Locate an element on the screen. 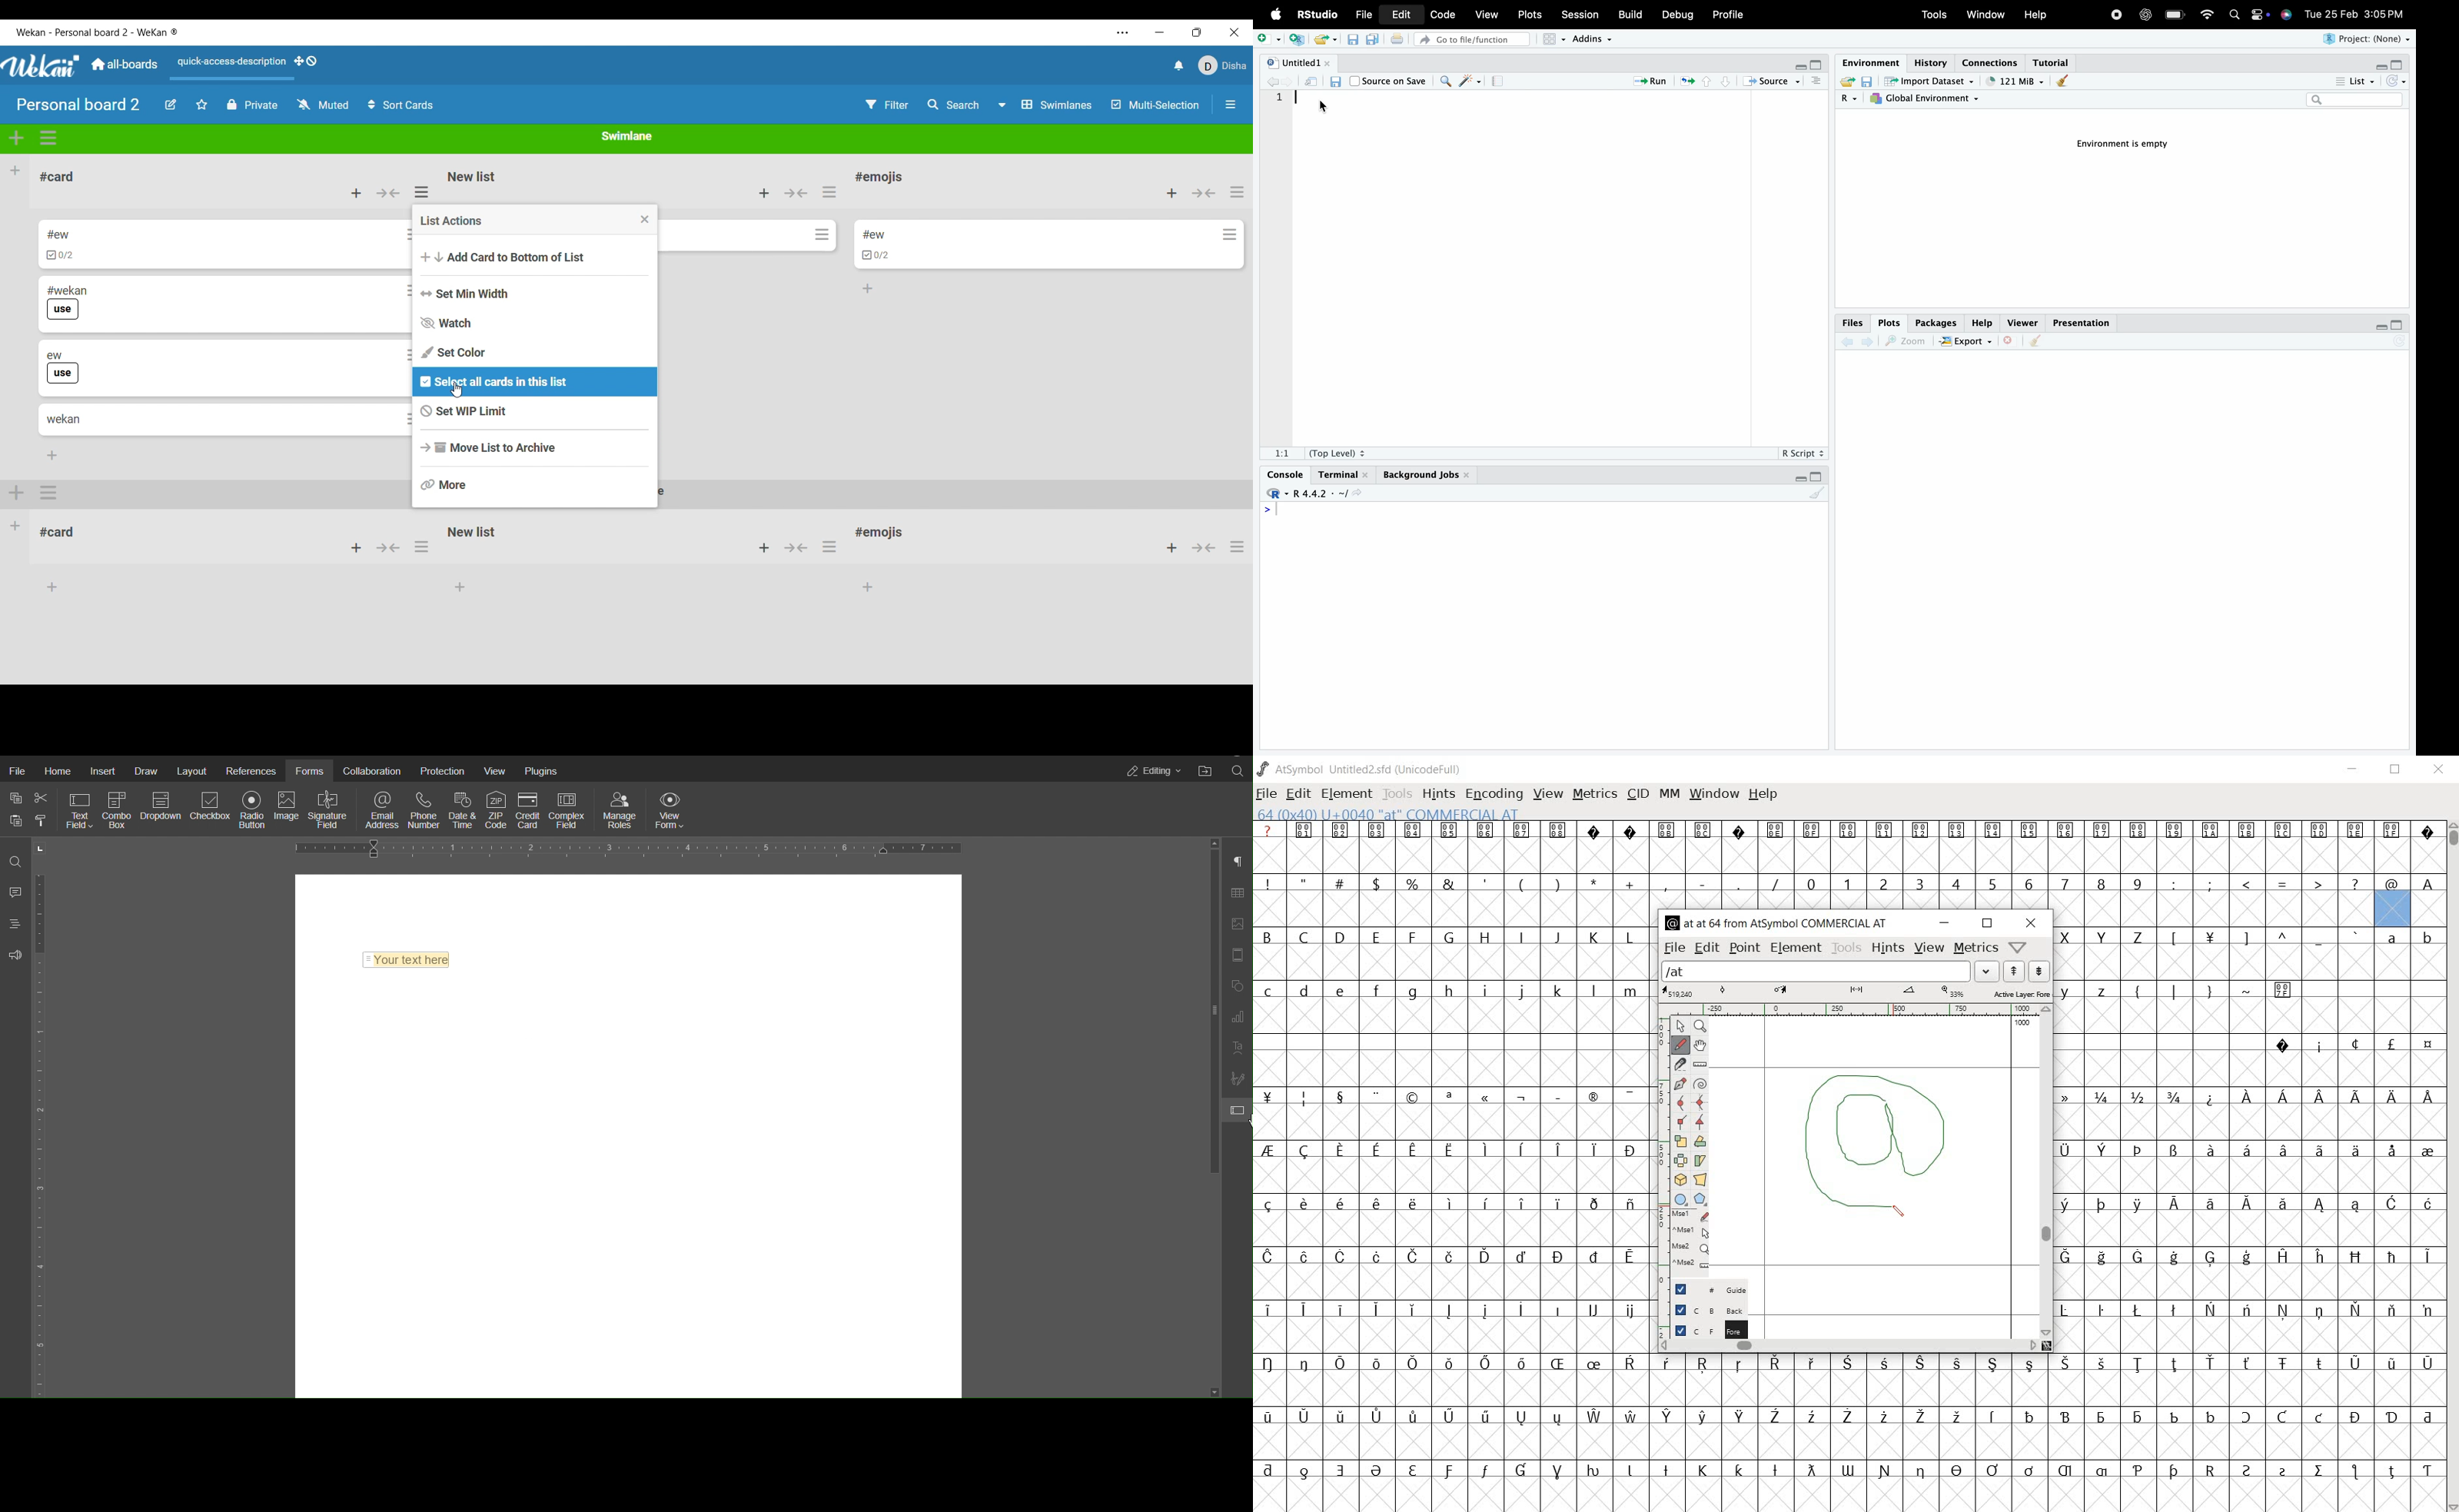  Email Address is located at coordinates (383, 810).